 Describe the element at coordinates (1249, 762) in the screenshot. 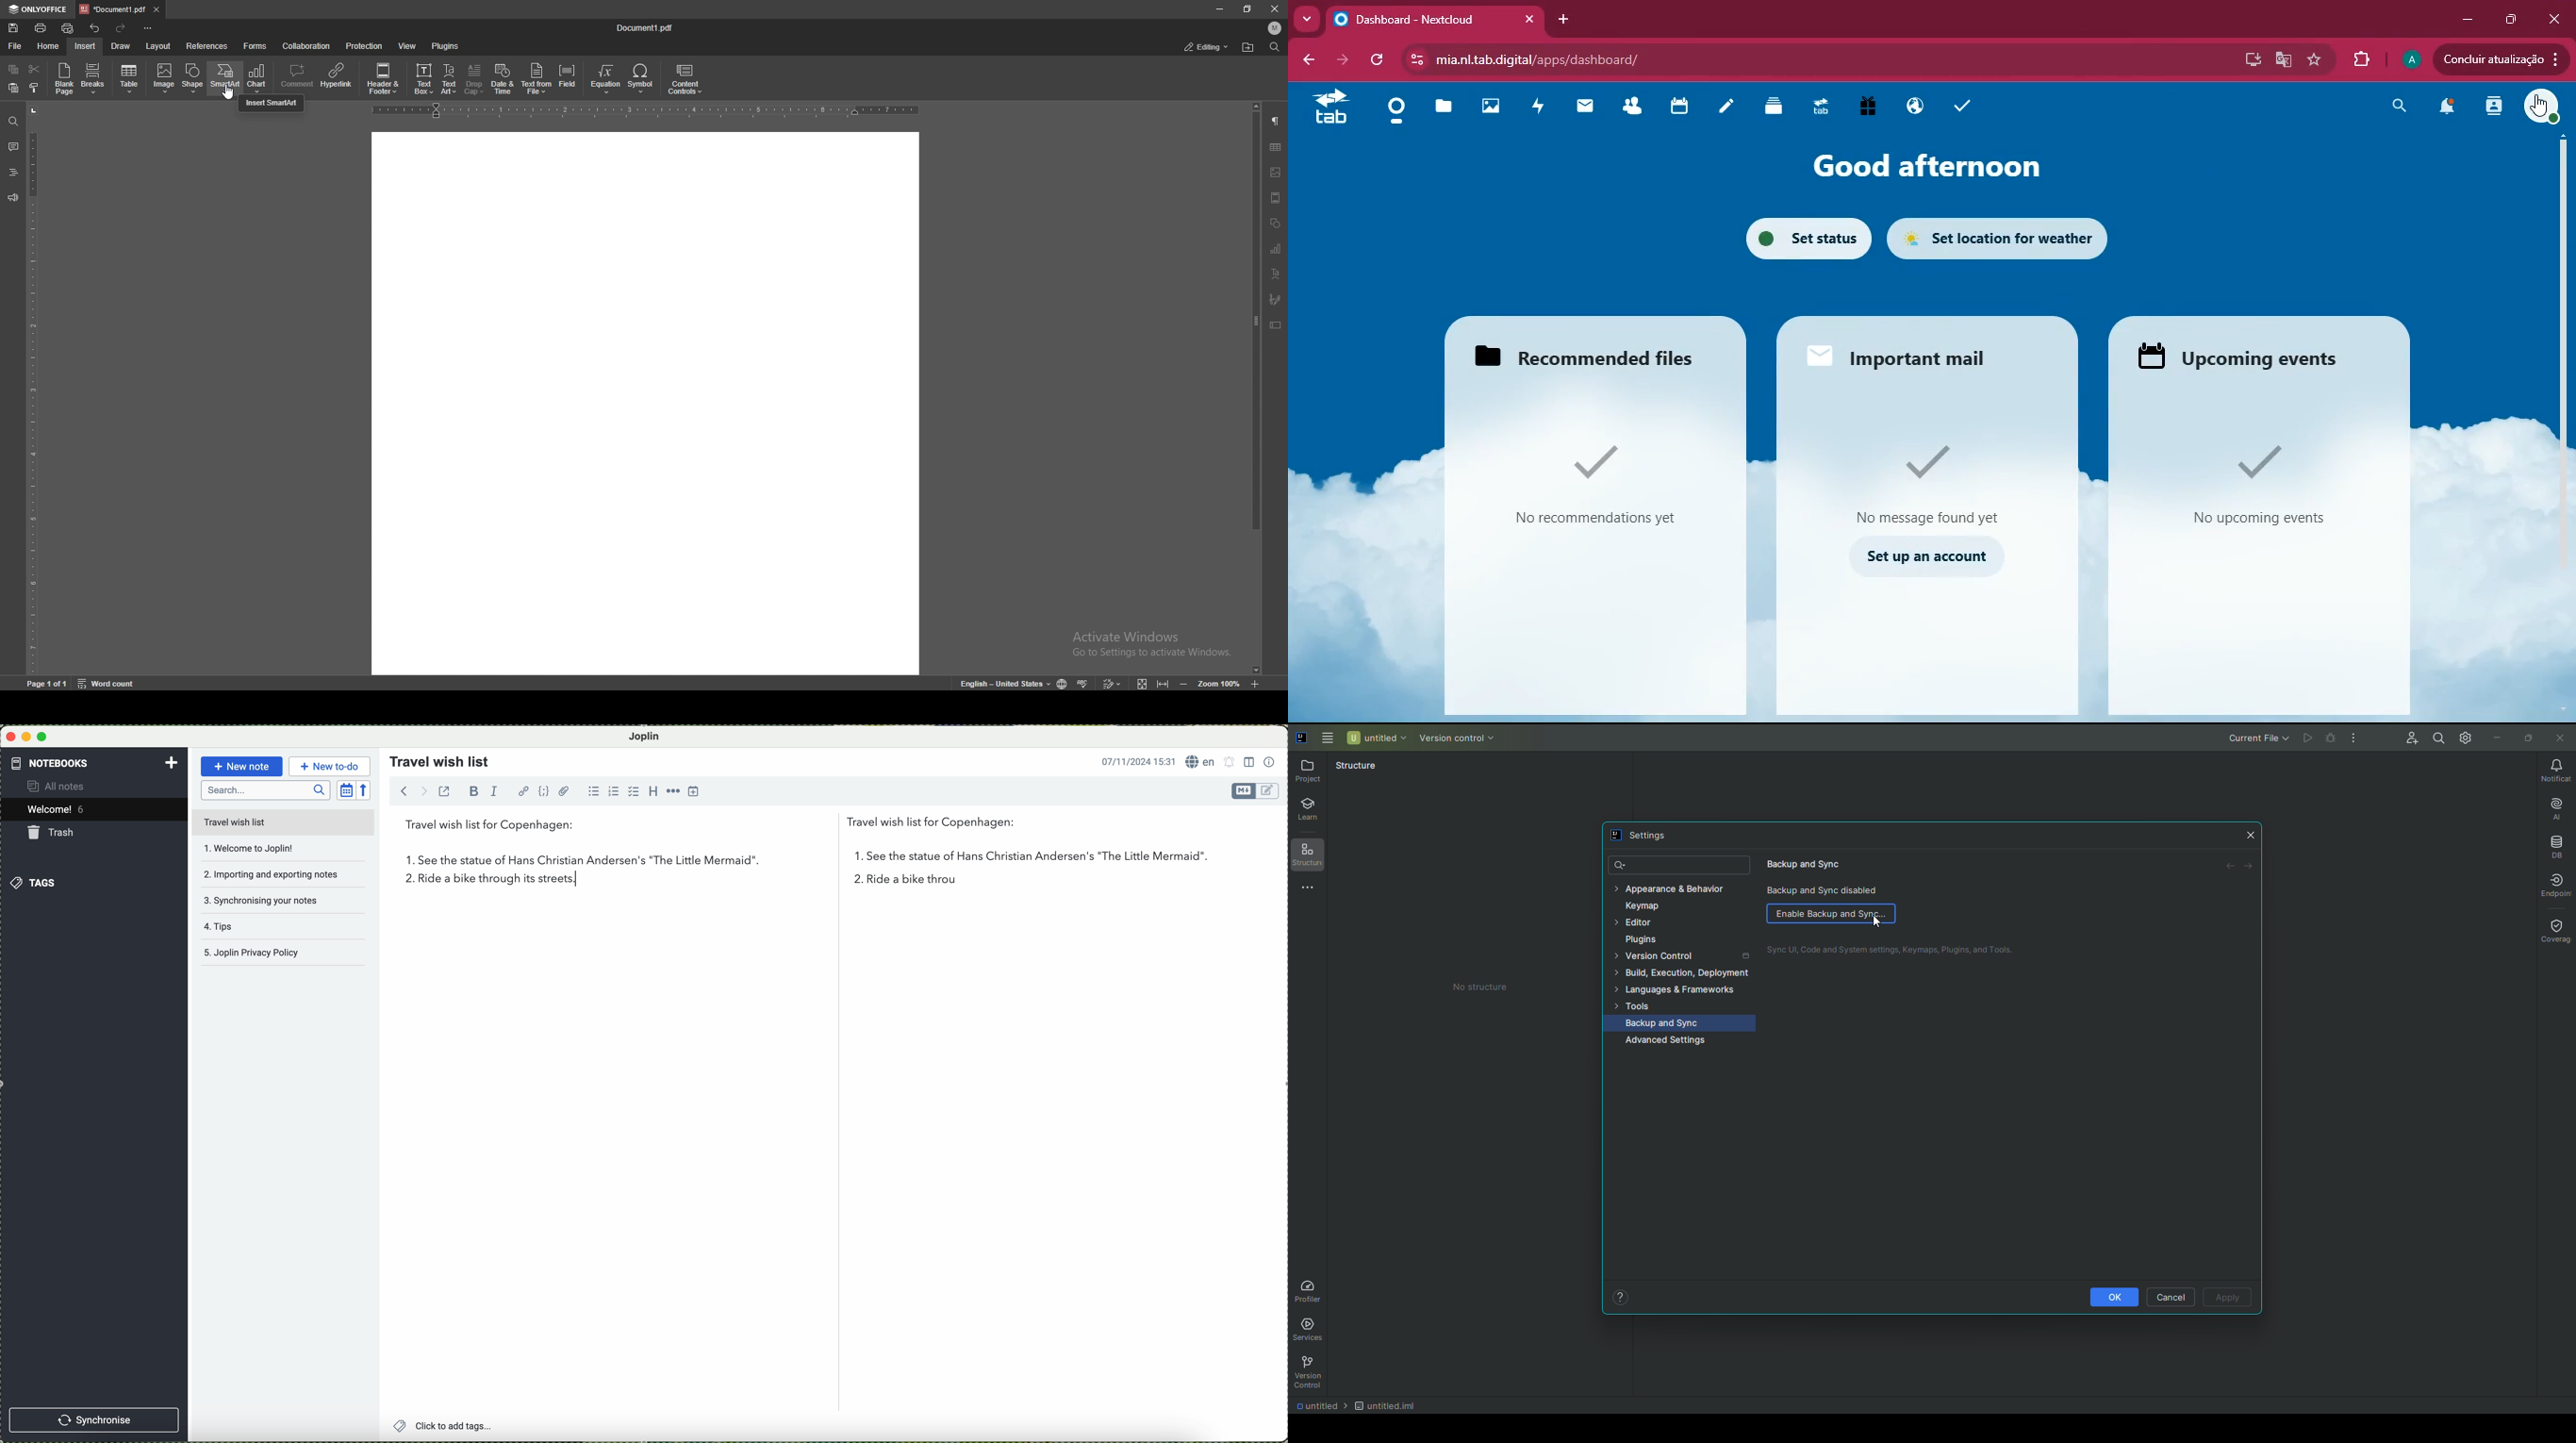

I see `toggle editor layout` at that location.